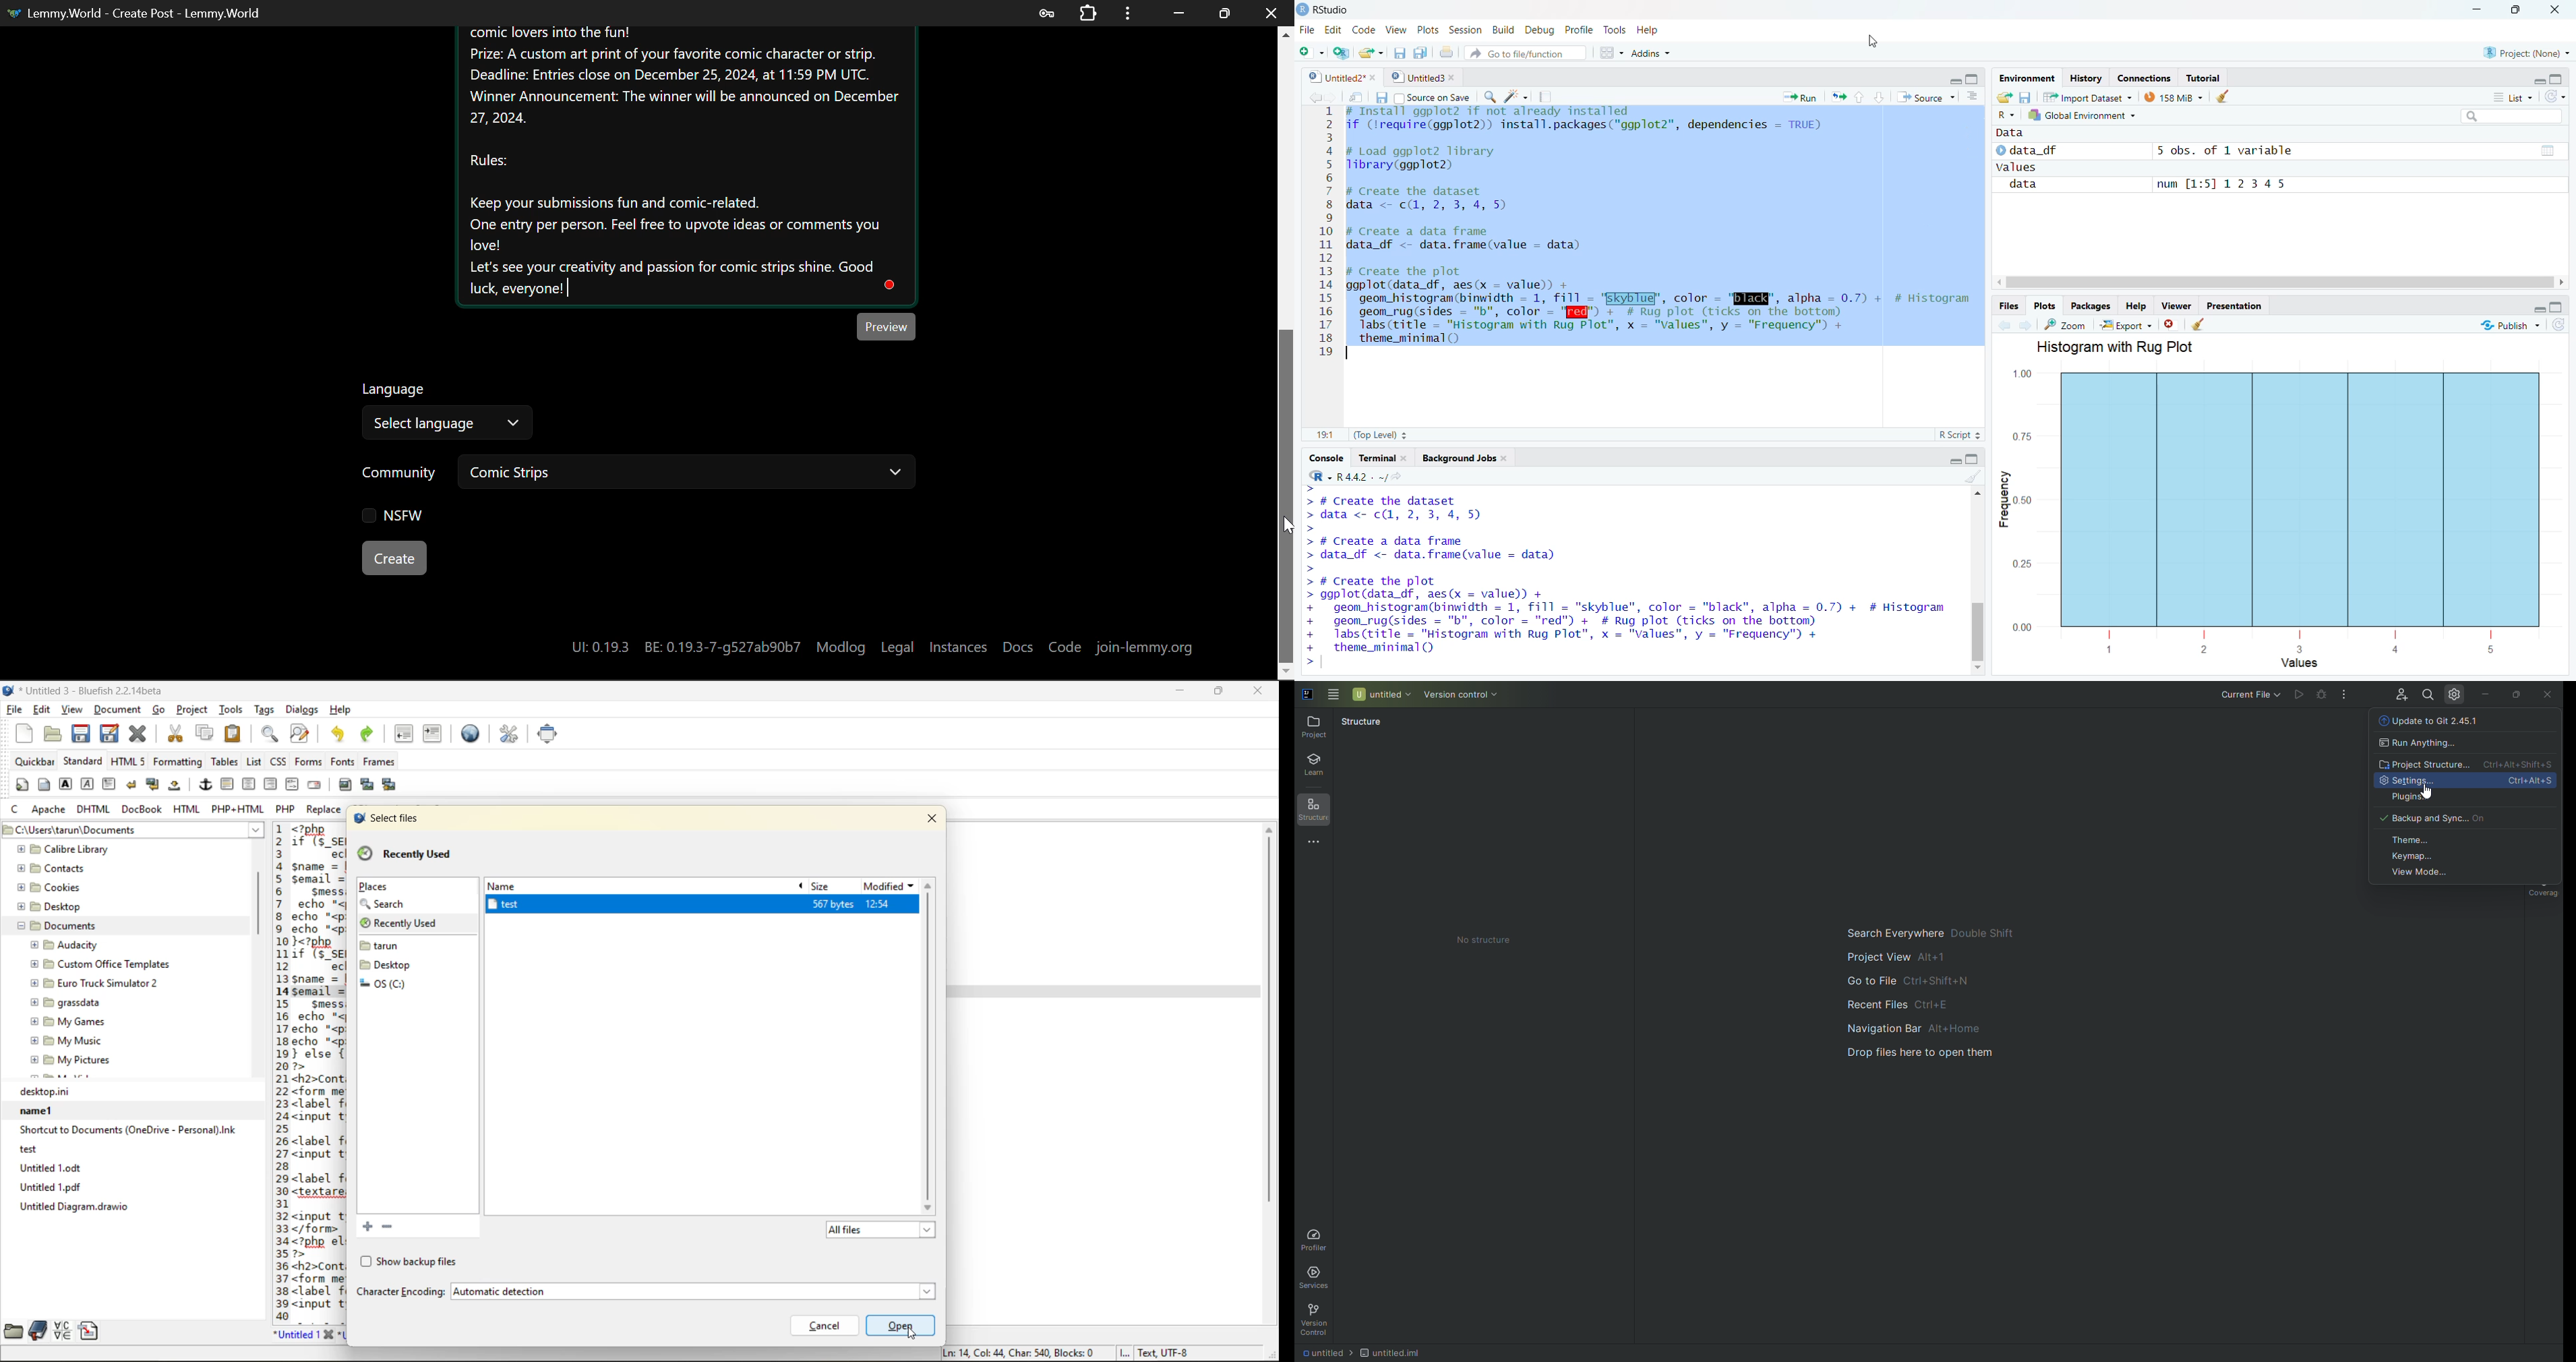  What do you see at coordinates (1501, 28) in the screenshot?
I see `Build` at bounding box center [1501, 28].